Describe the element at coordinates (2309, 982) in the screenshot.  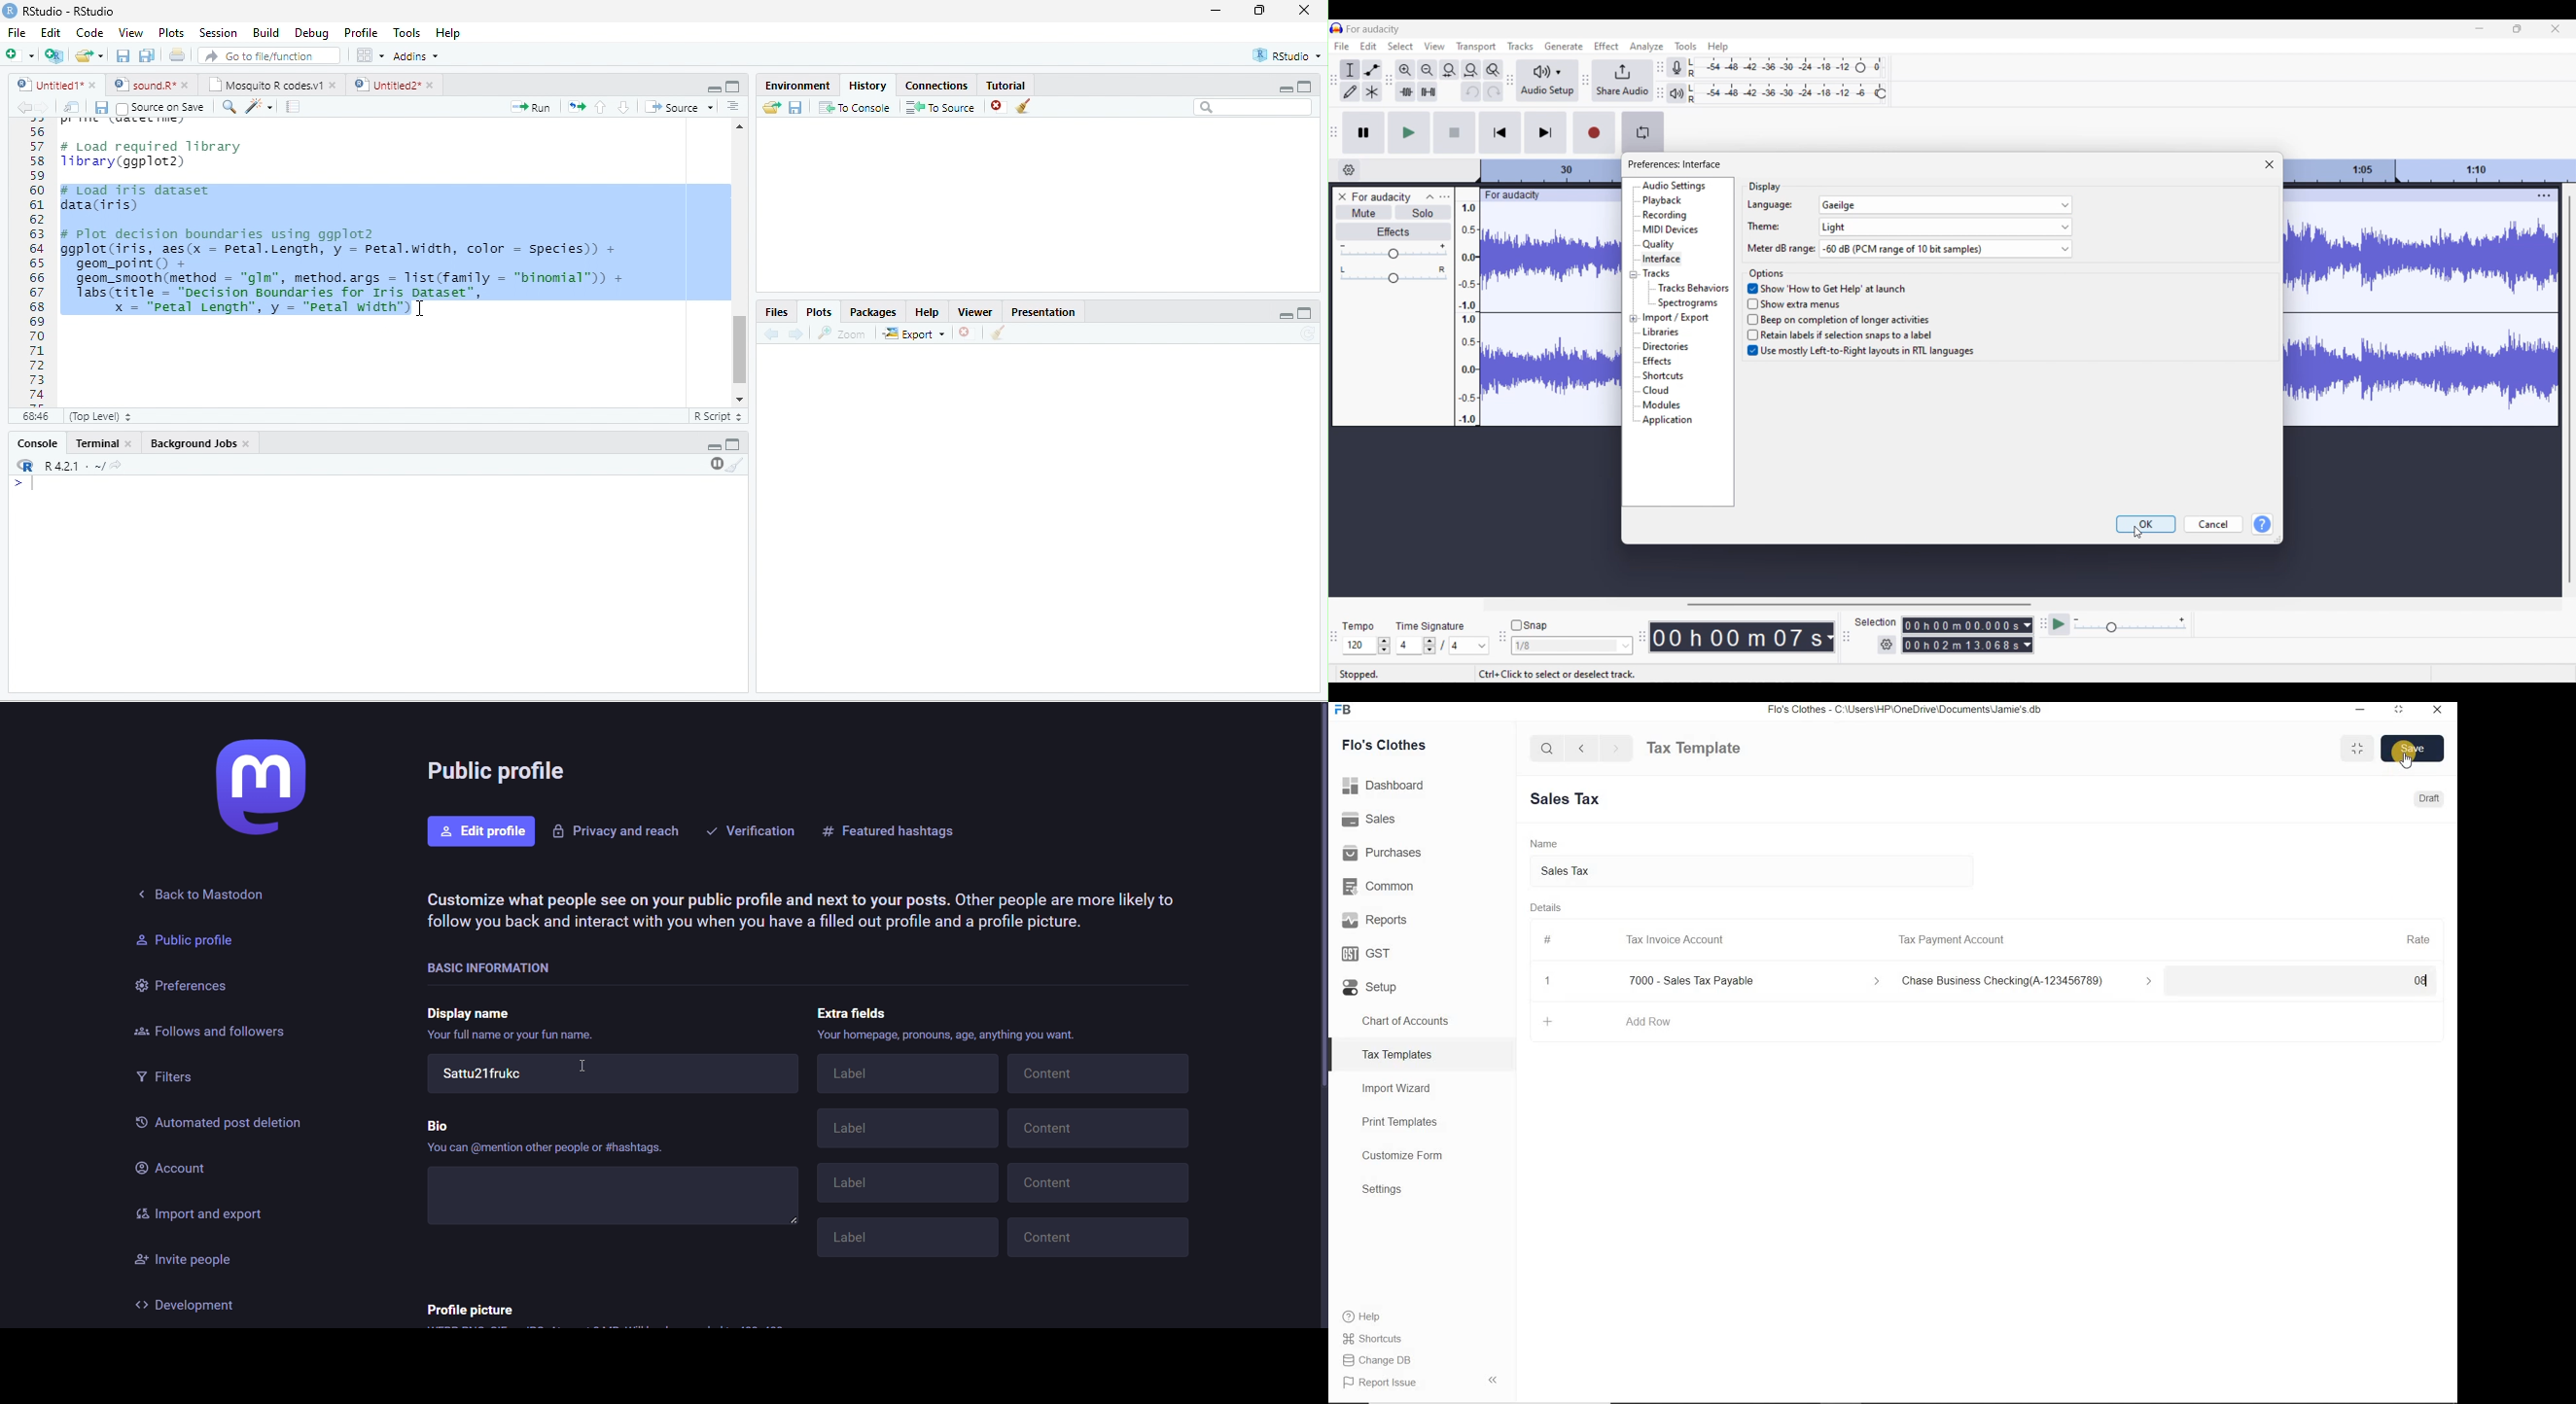
I see `08` at that location.